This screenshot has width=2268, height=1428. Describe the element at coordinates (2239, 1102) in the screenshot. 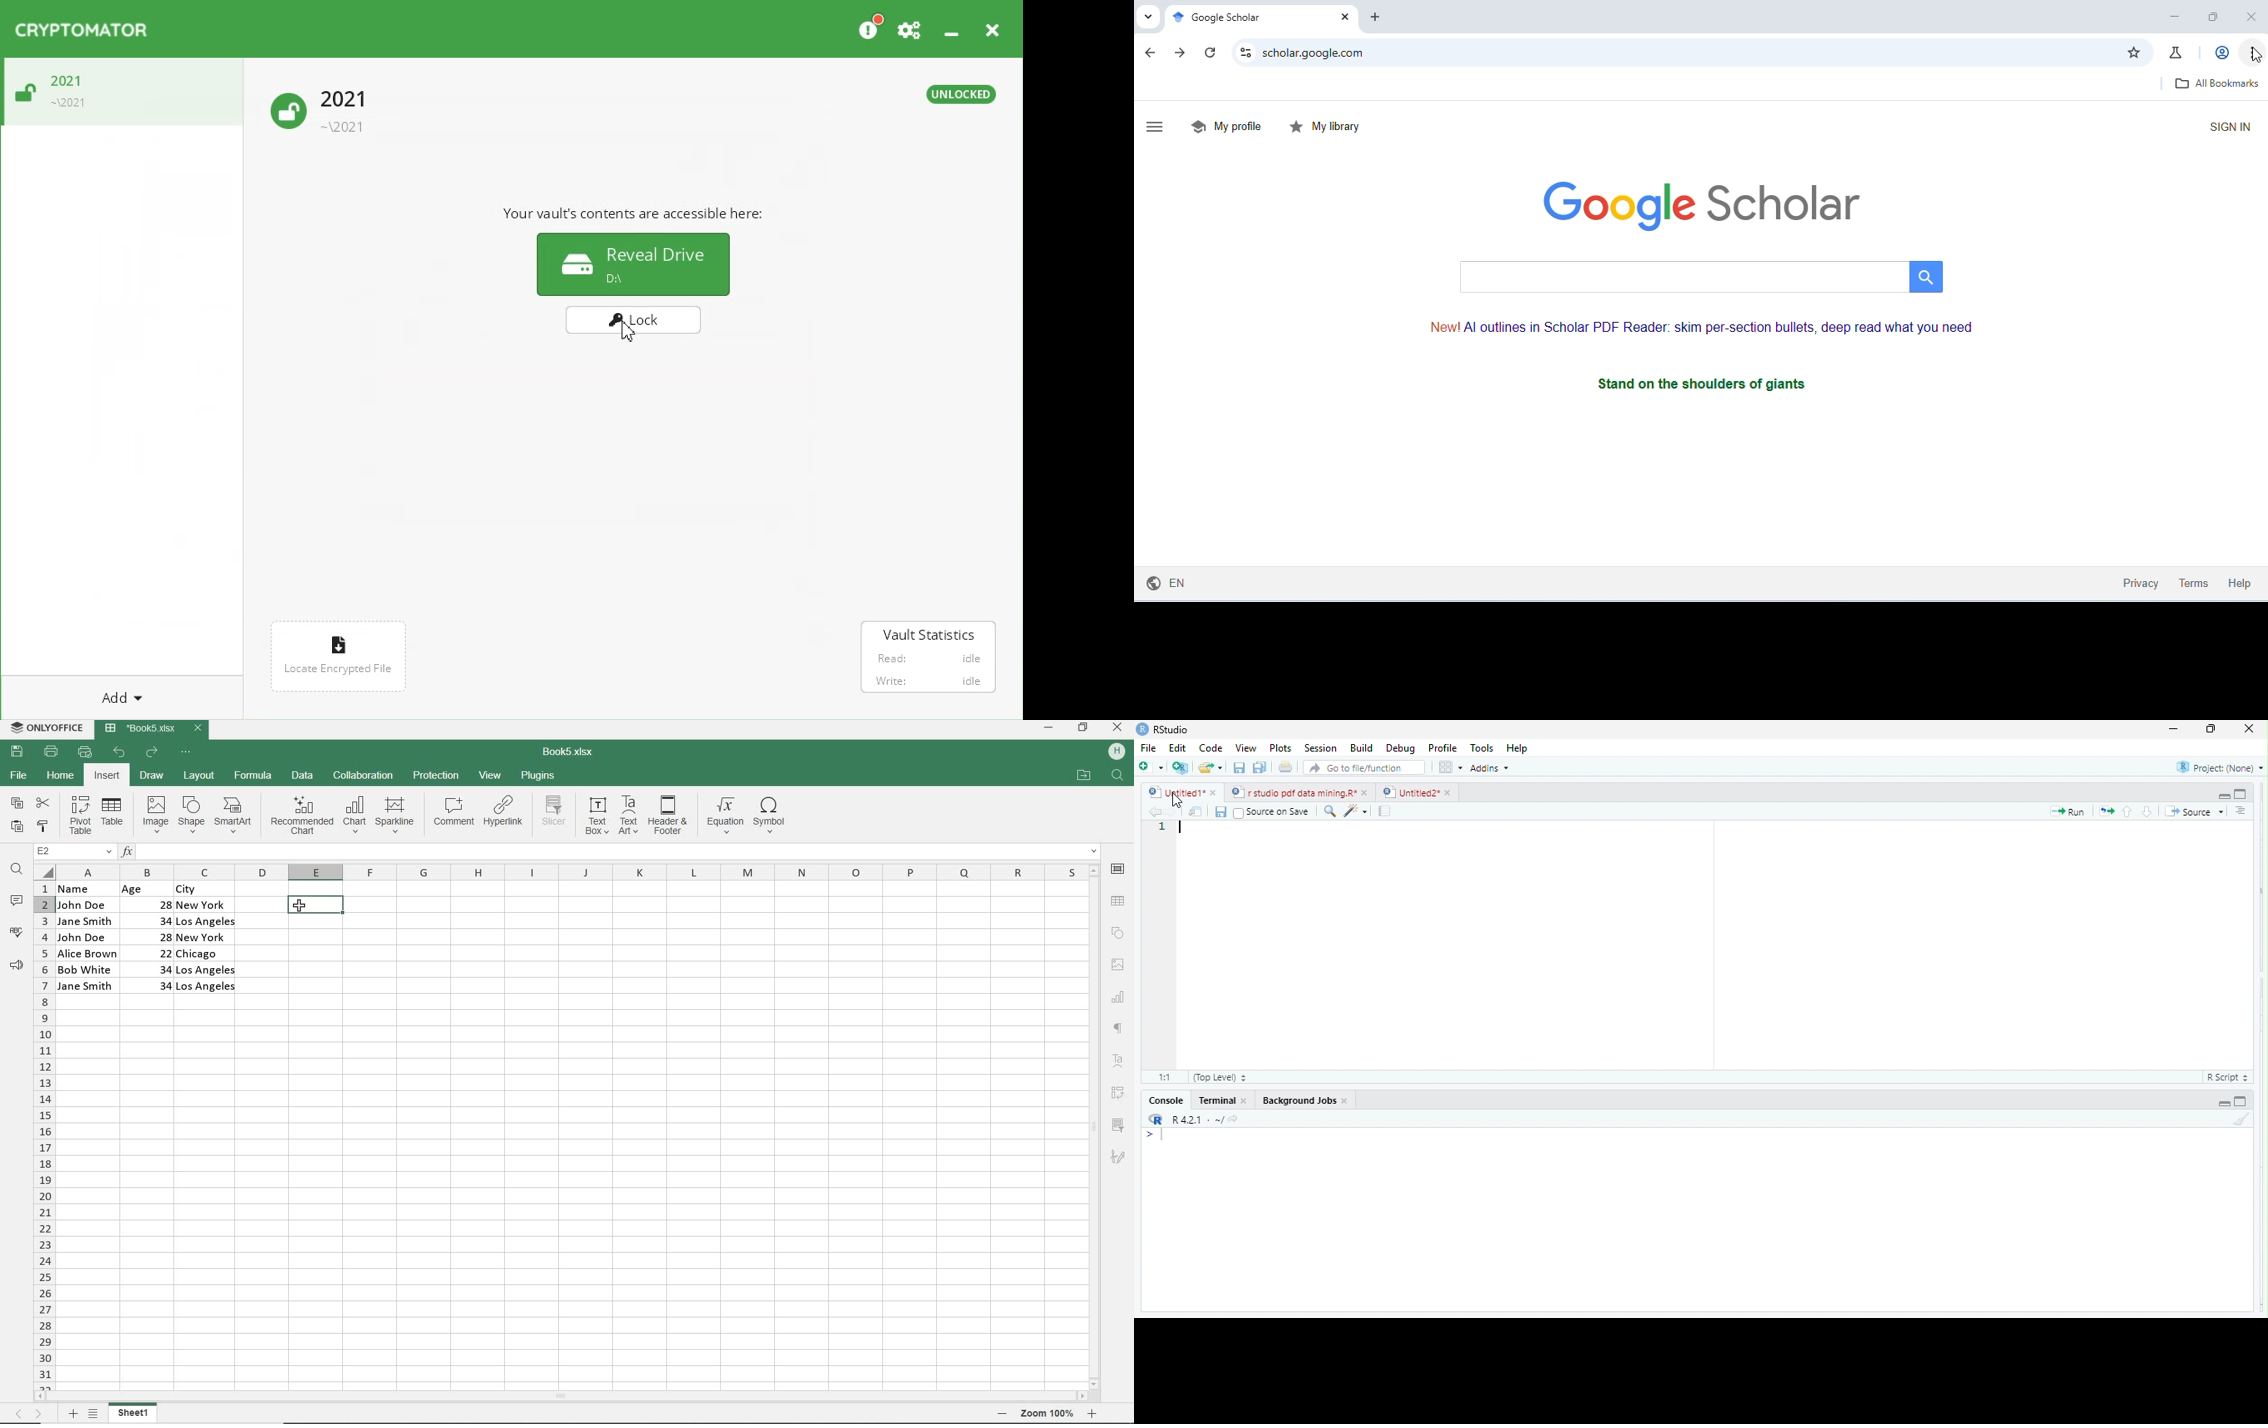

I see `hide console` at that location.